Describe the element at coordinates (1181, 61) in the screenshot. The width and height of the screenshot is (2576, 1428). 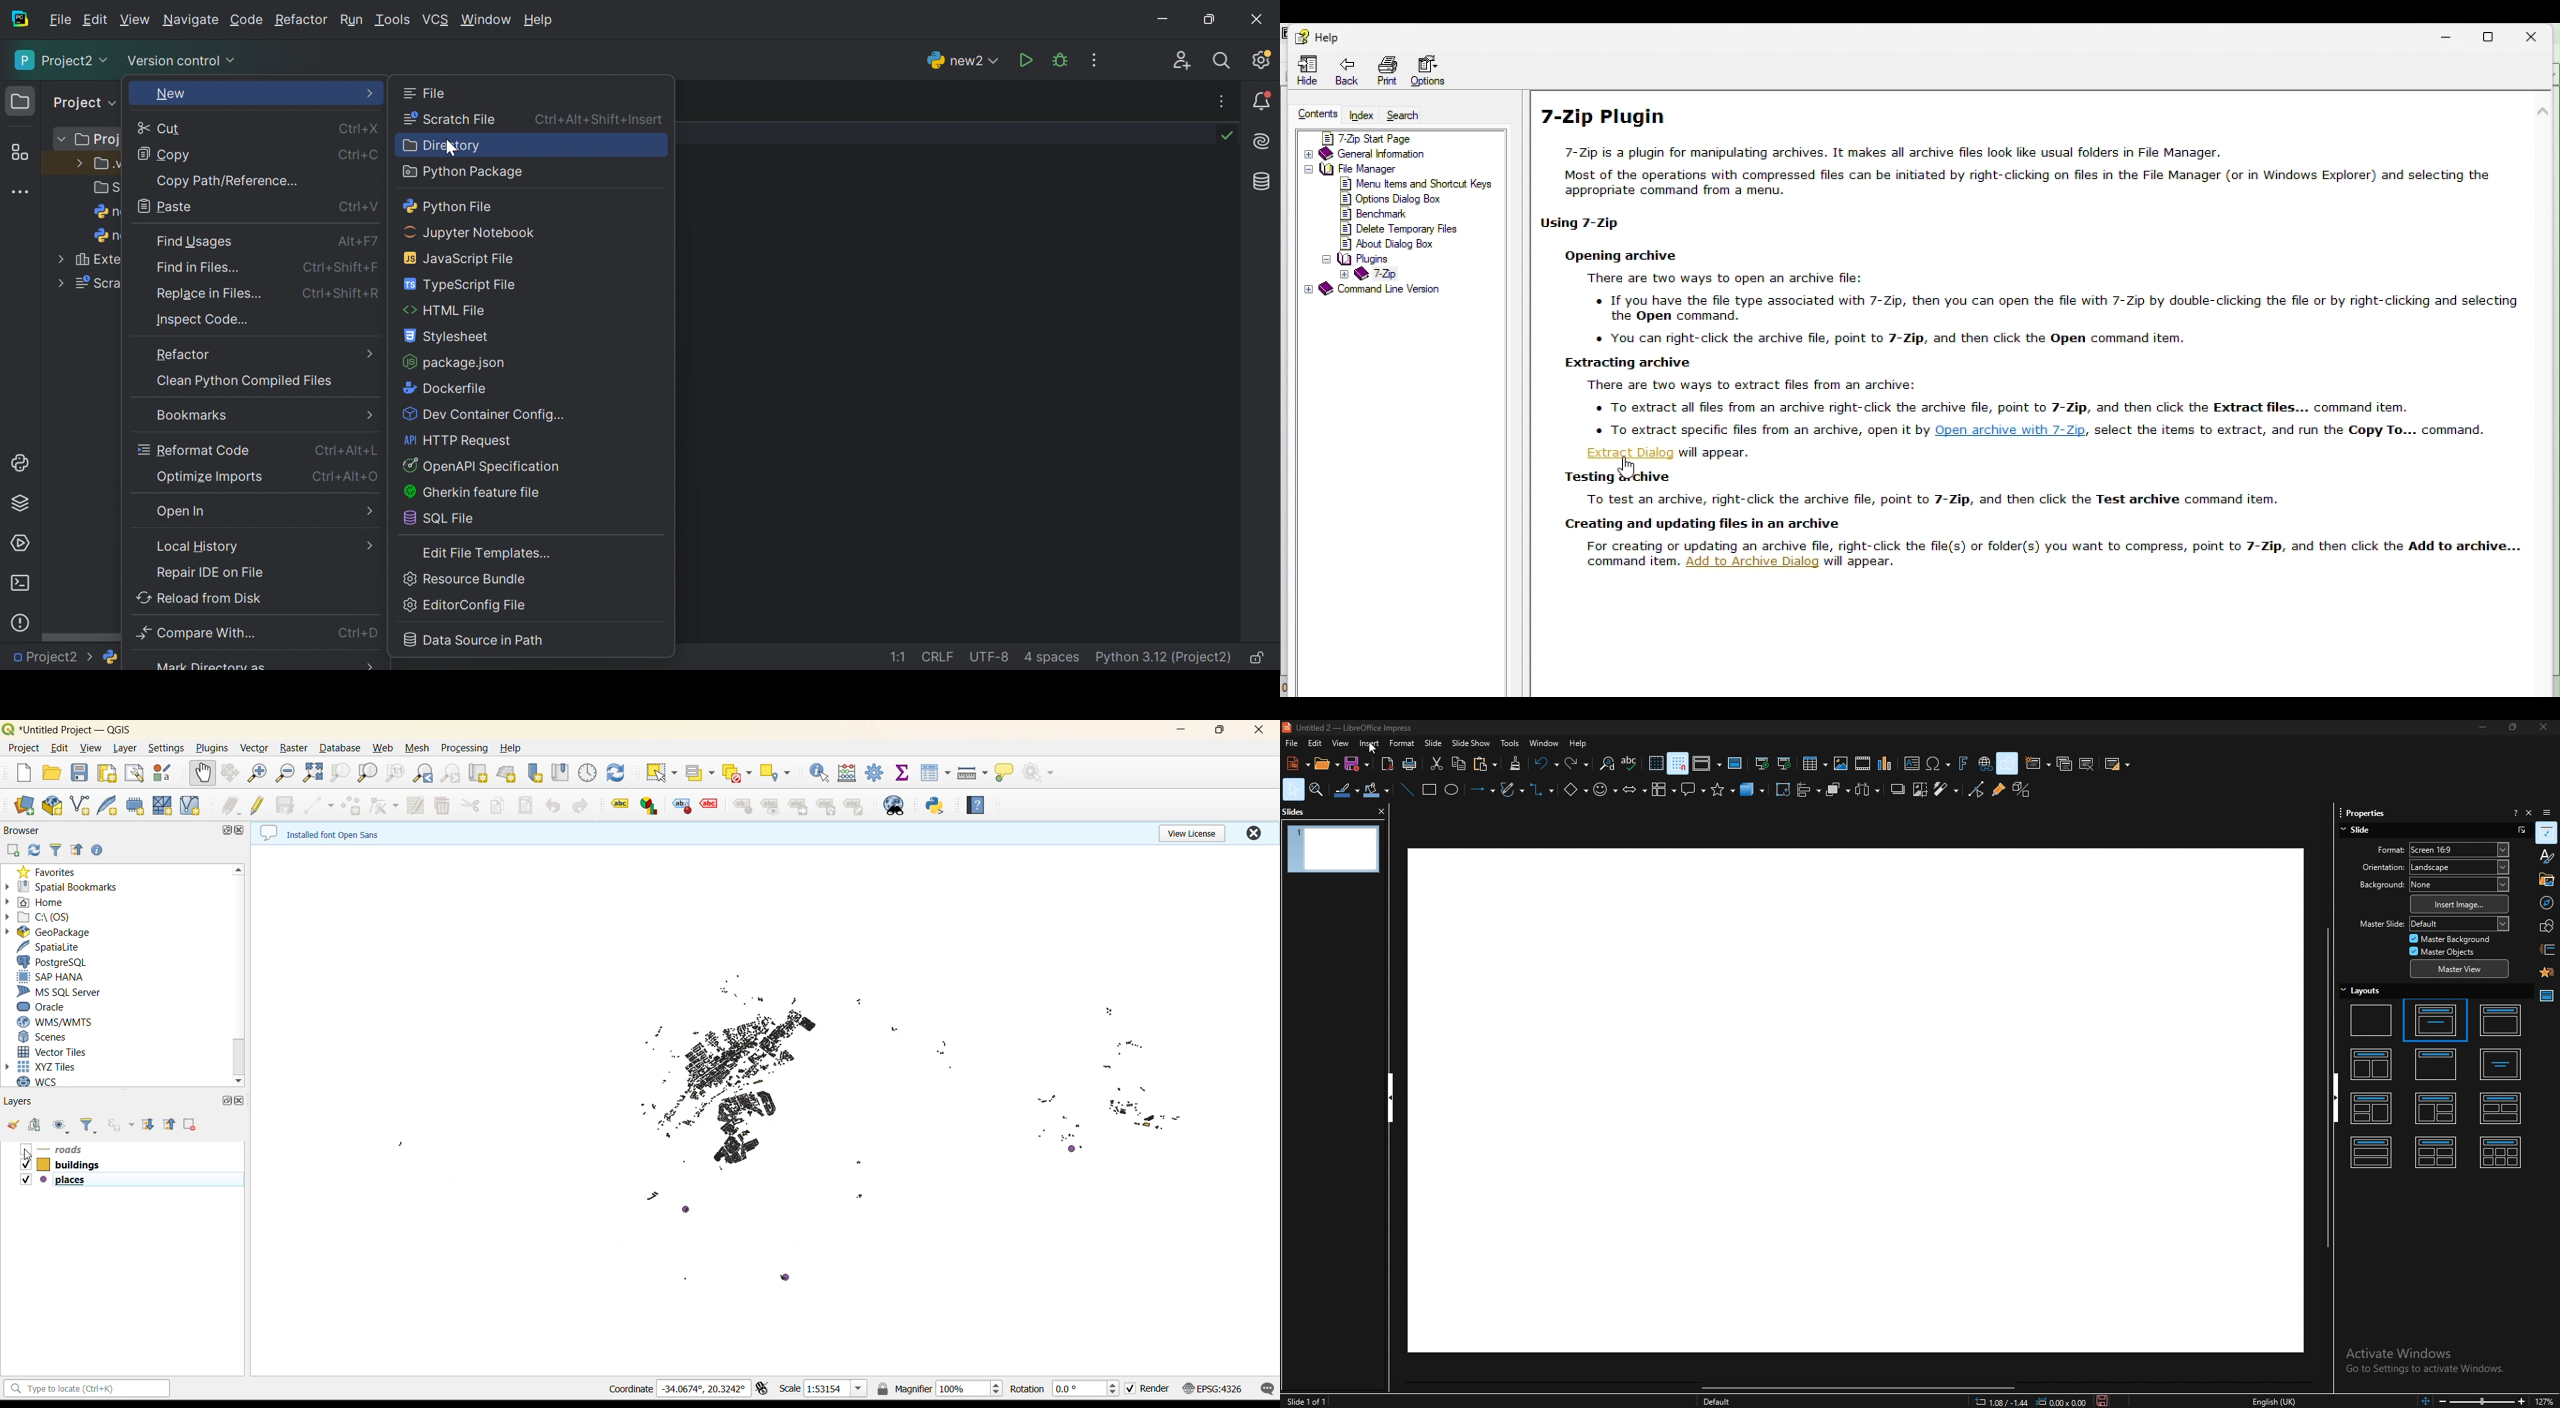
I see `Code with me` at that location.